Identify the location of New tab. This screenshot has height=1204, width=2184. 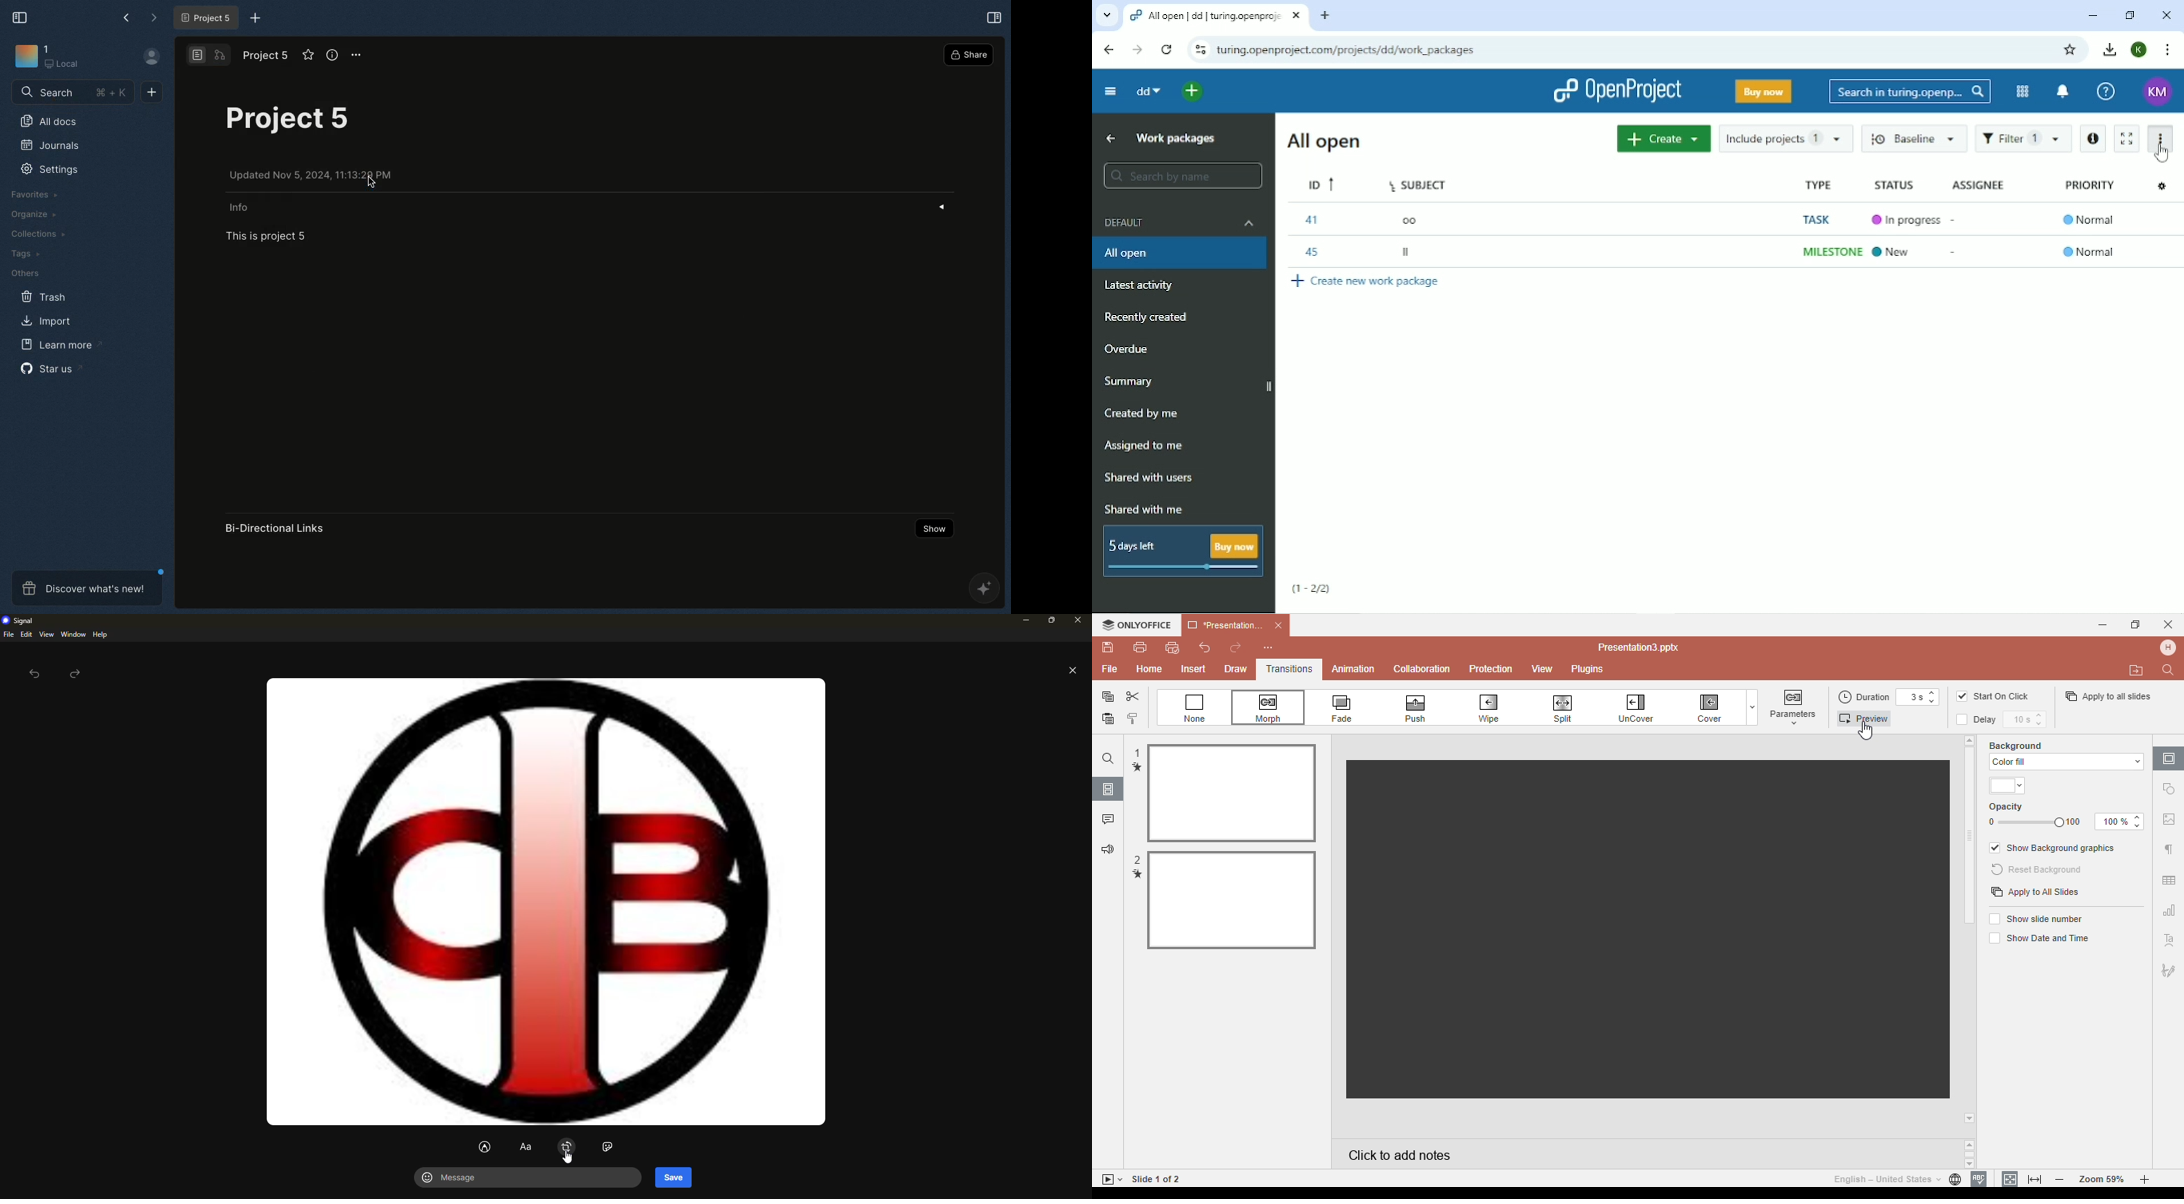
(1327, 16).